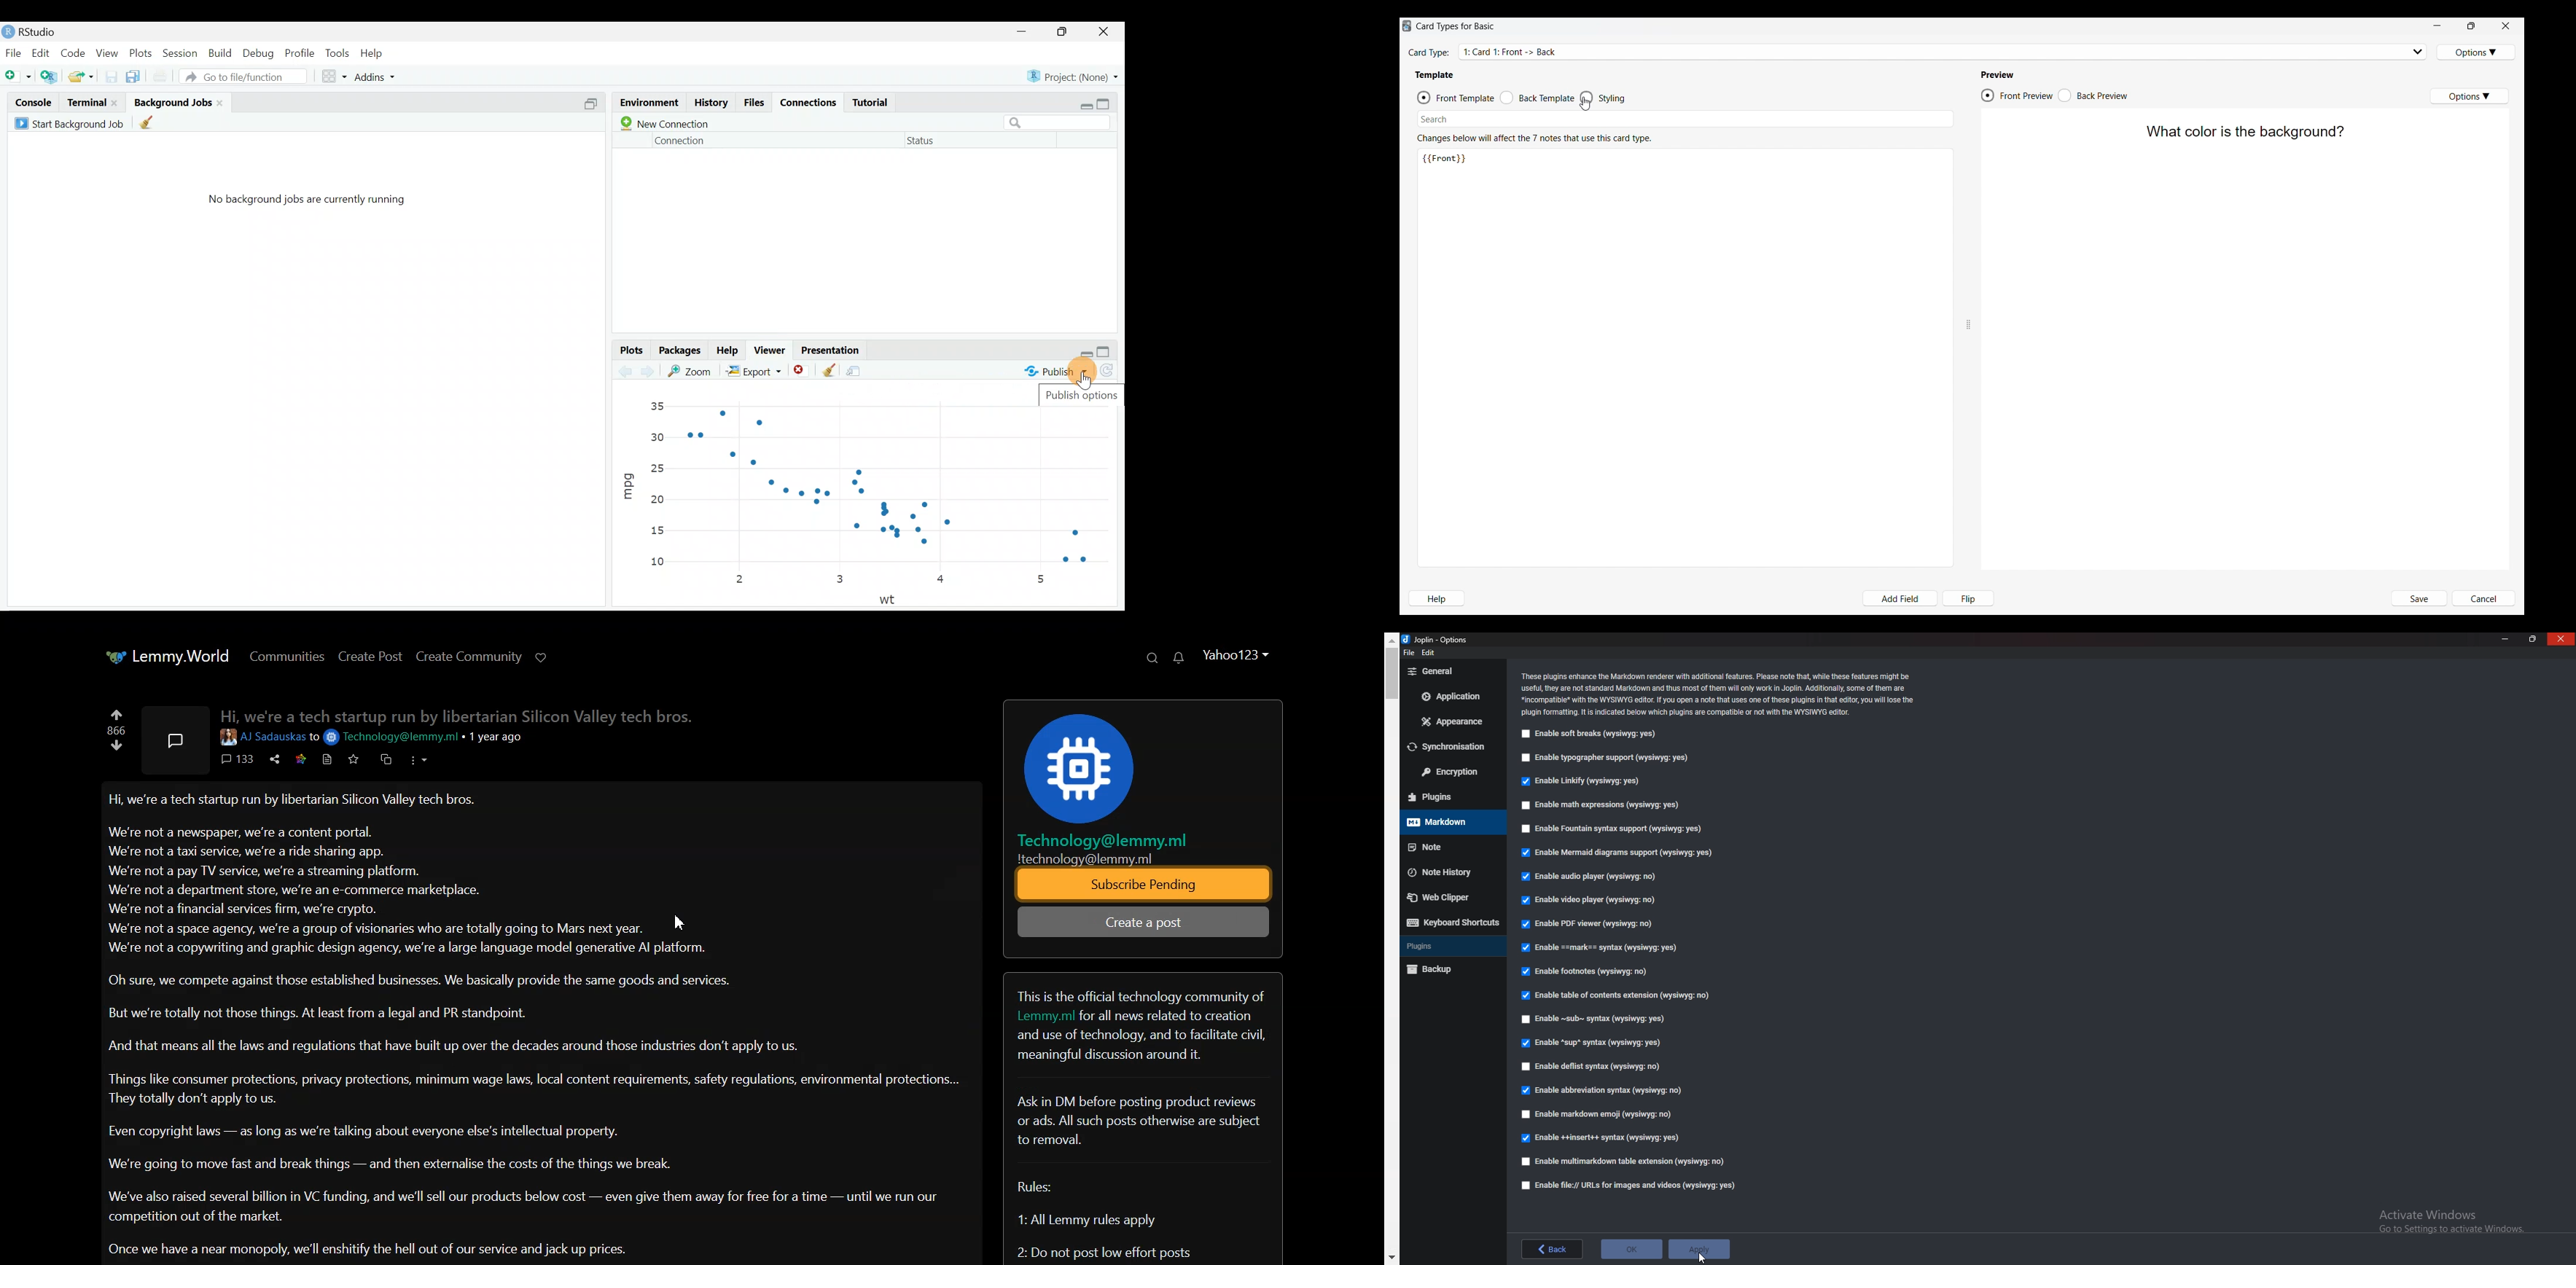 This screenshot has height=1288, width=2576. What do you see at coordinates (1455, 721) in the screenshot?
I see `appearance` at bounding box center [1455, 721].